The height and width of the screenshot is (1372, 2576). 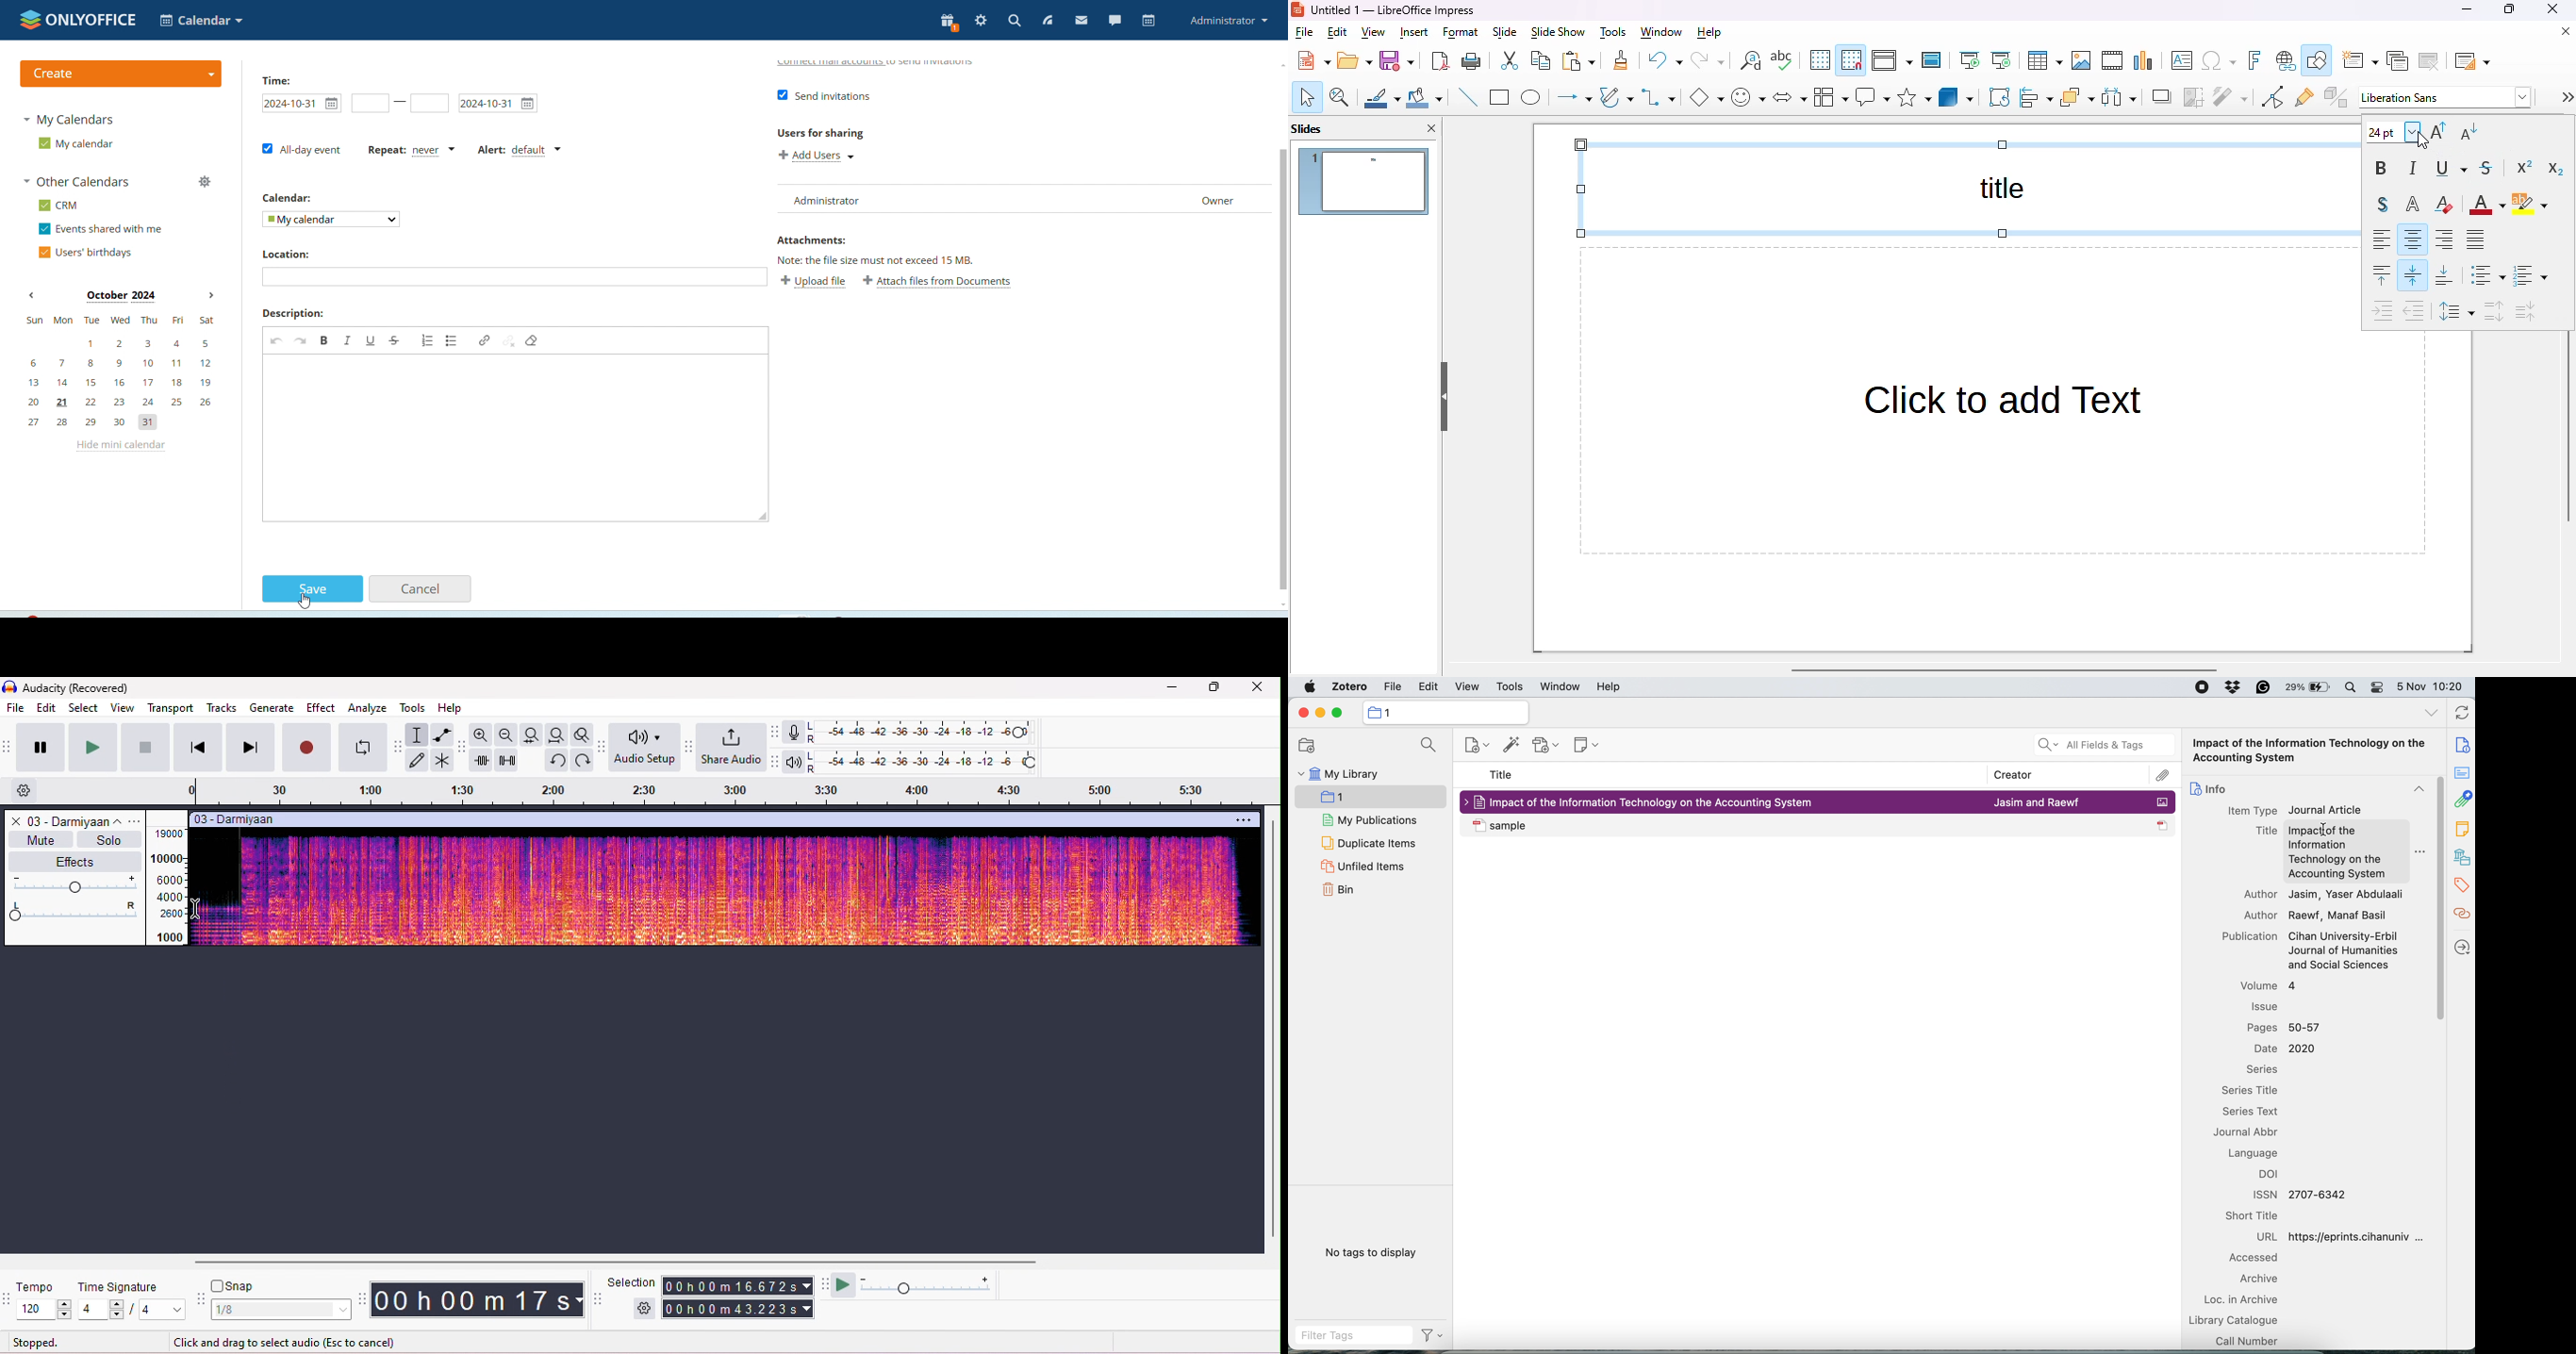 I want to click on scroll down, so click(x=1280, y=605).